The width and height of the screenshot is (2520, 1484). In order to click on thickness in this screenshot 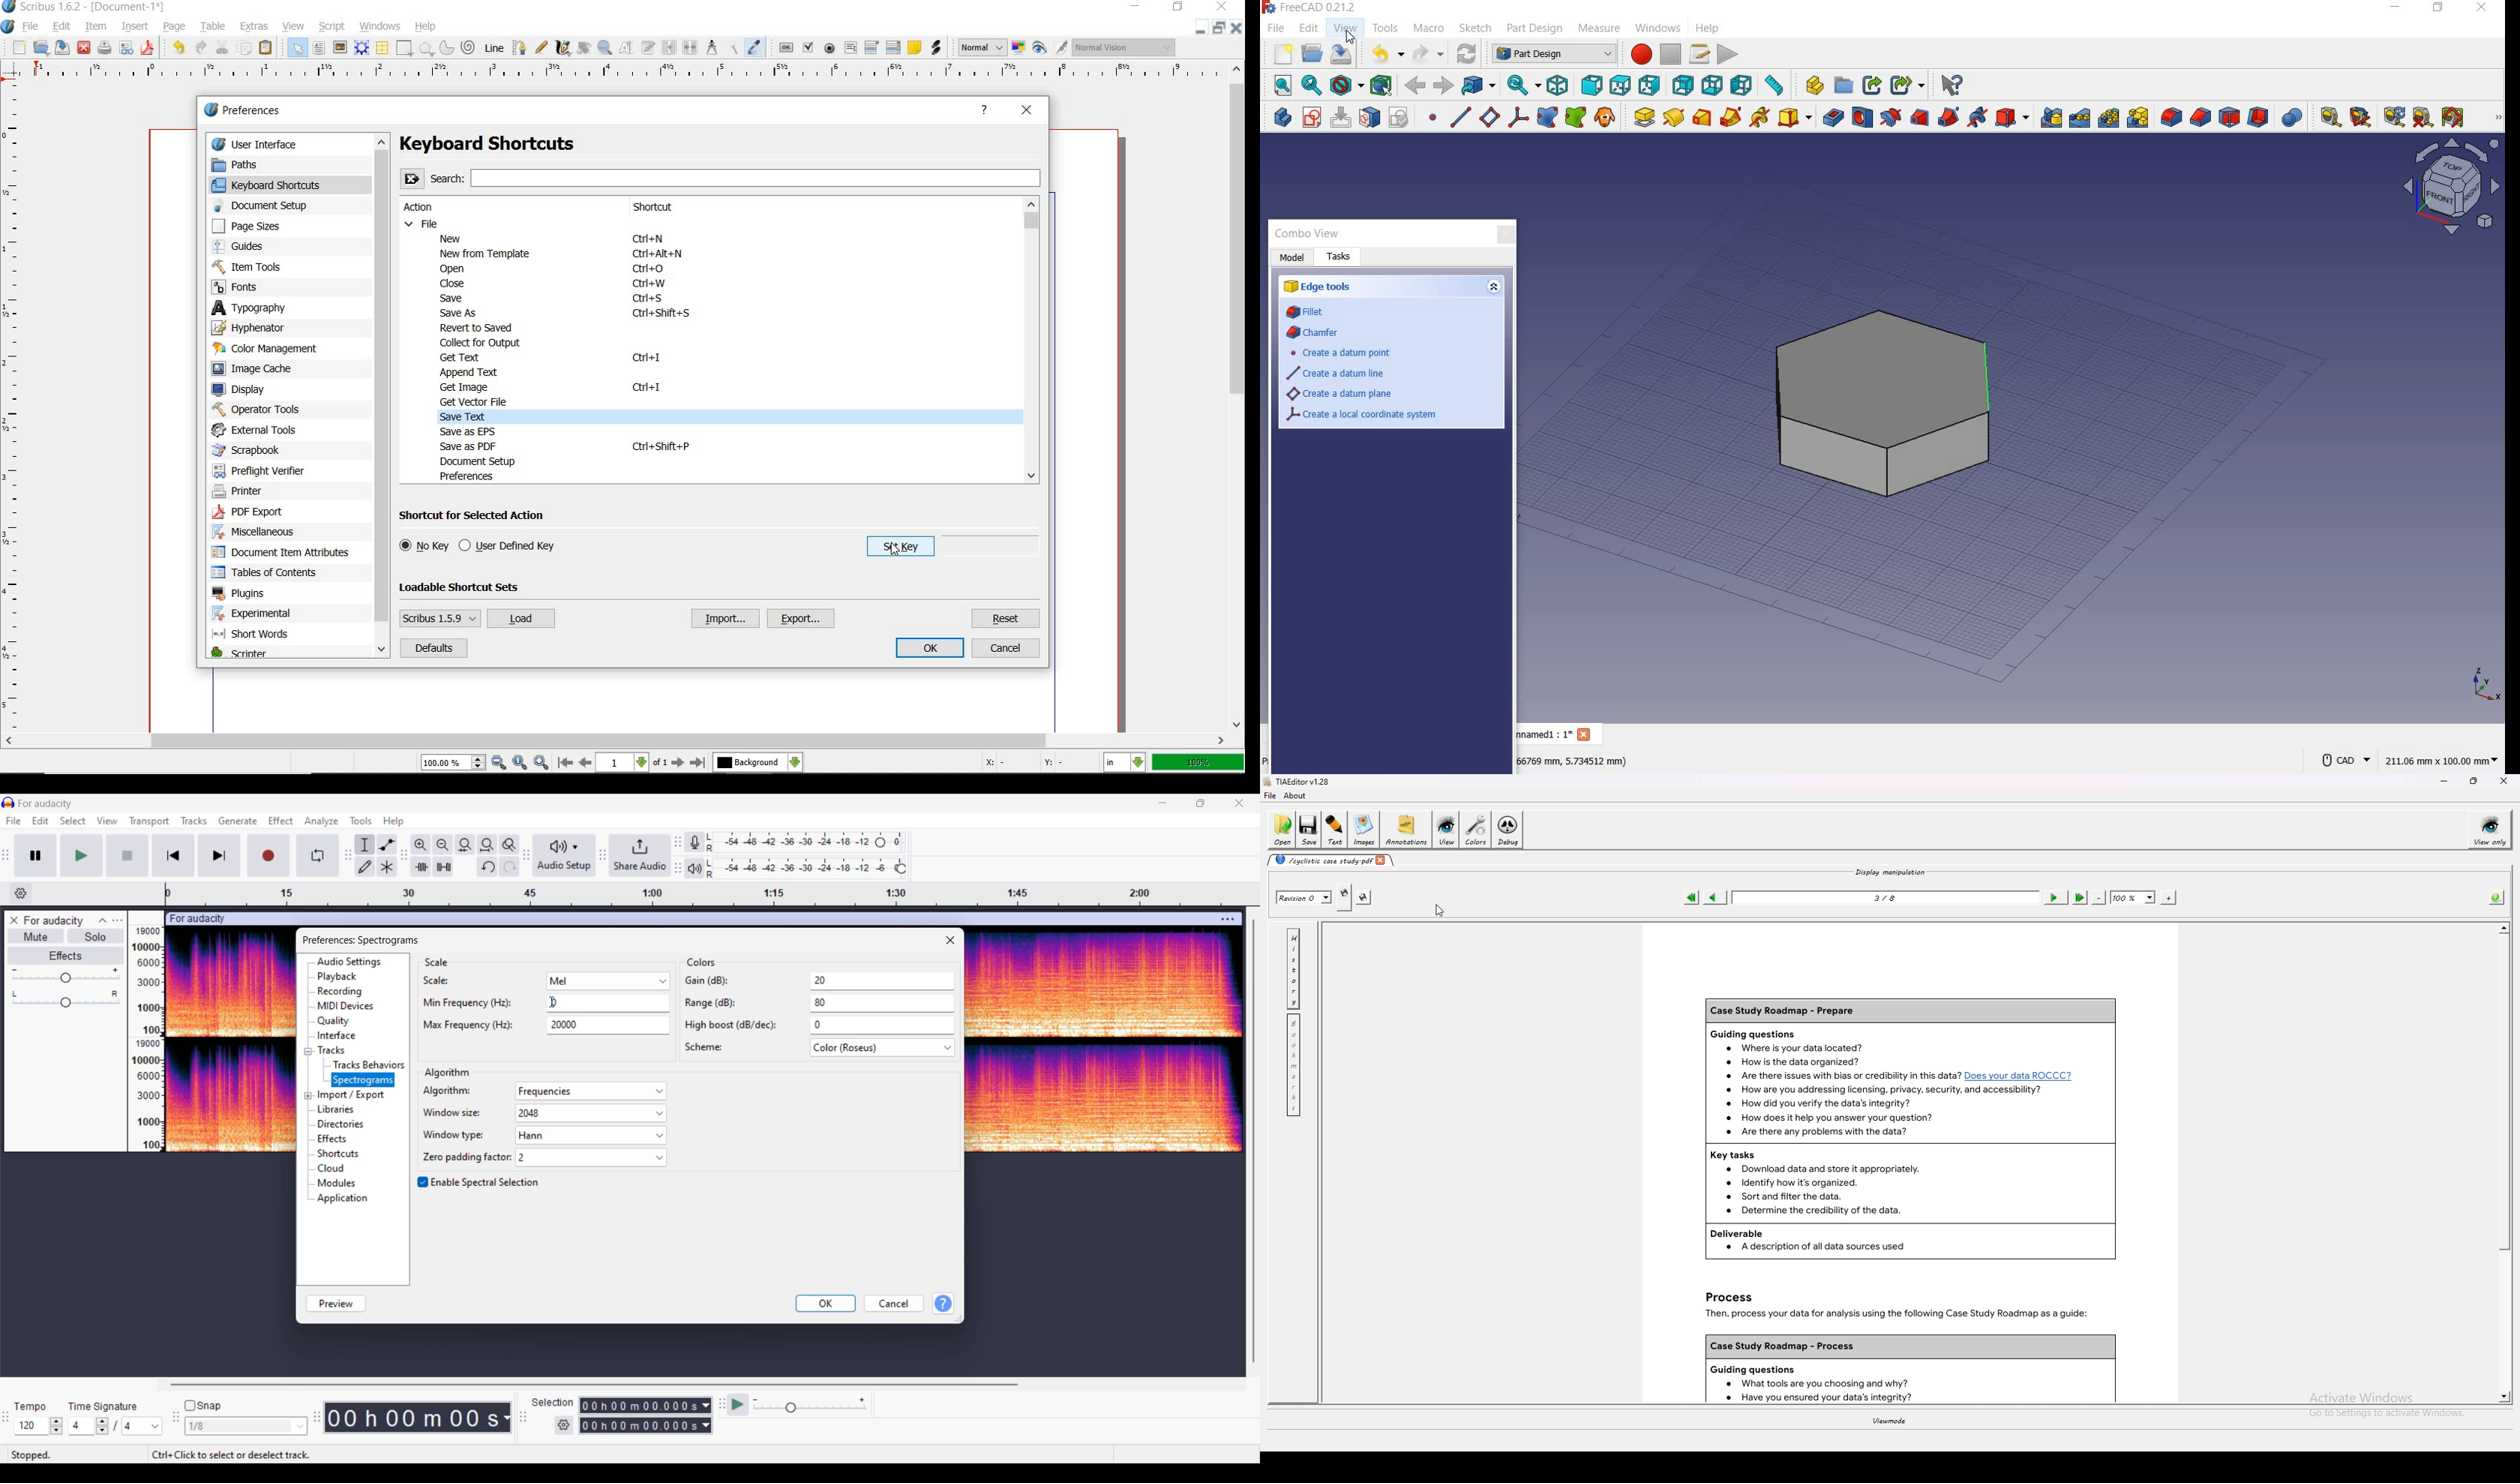, I will do `click(2259, 119)`.